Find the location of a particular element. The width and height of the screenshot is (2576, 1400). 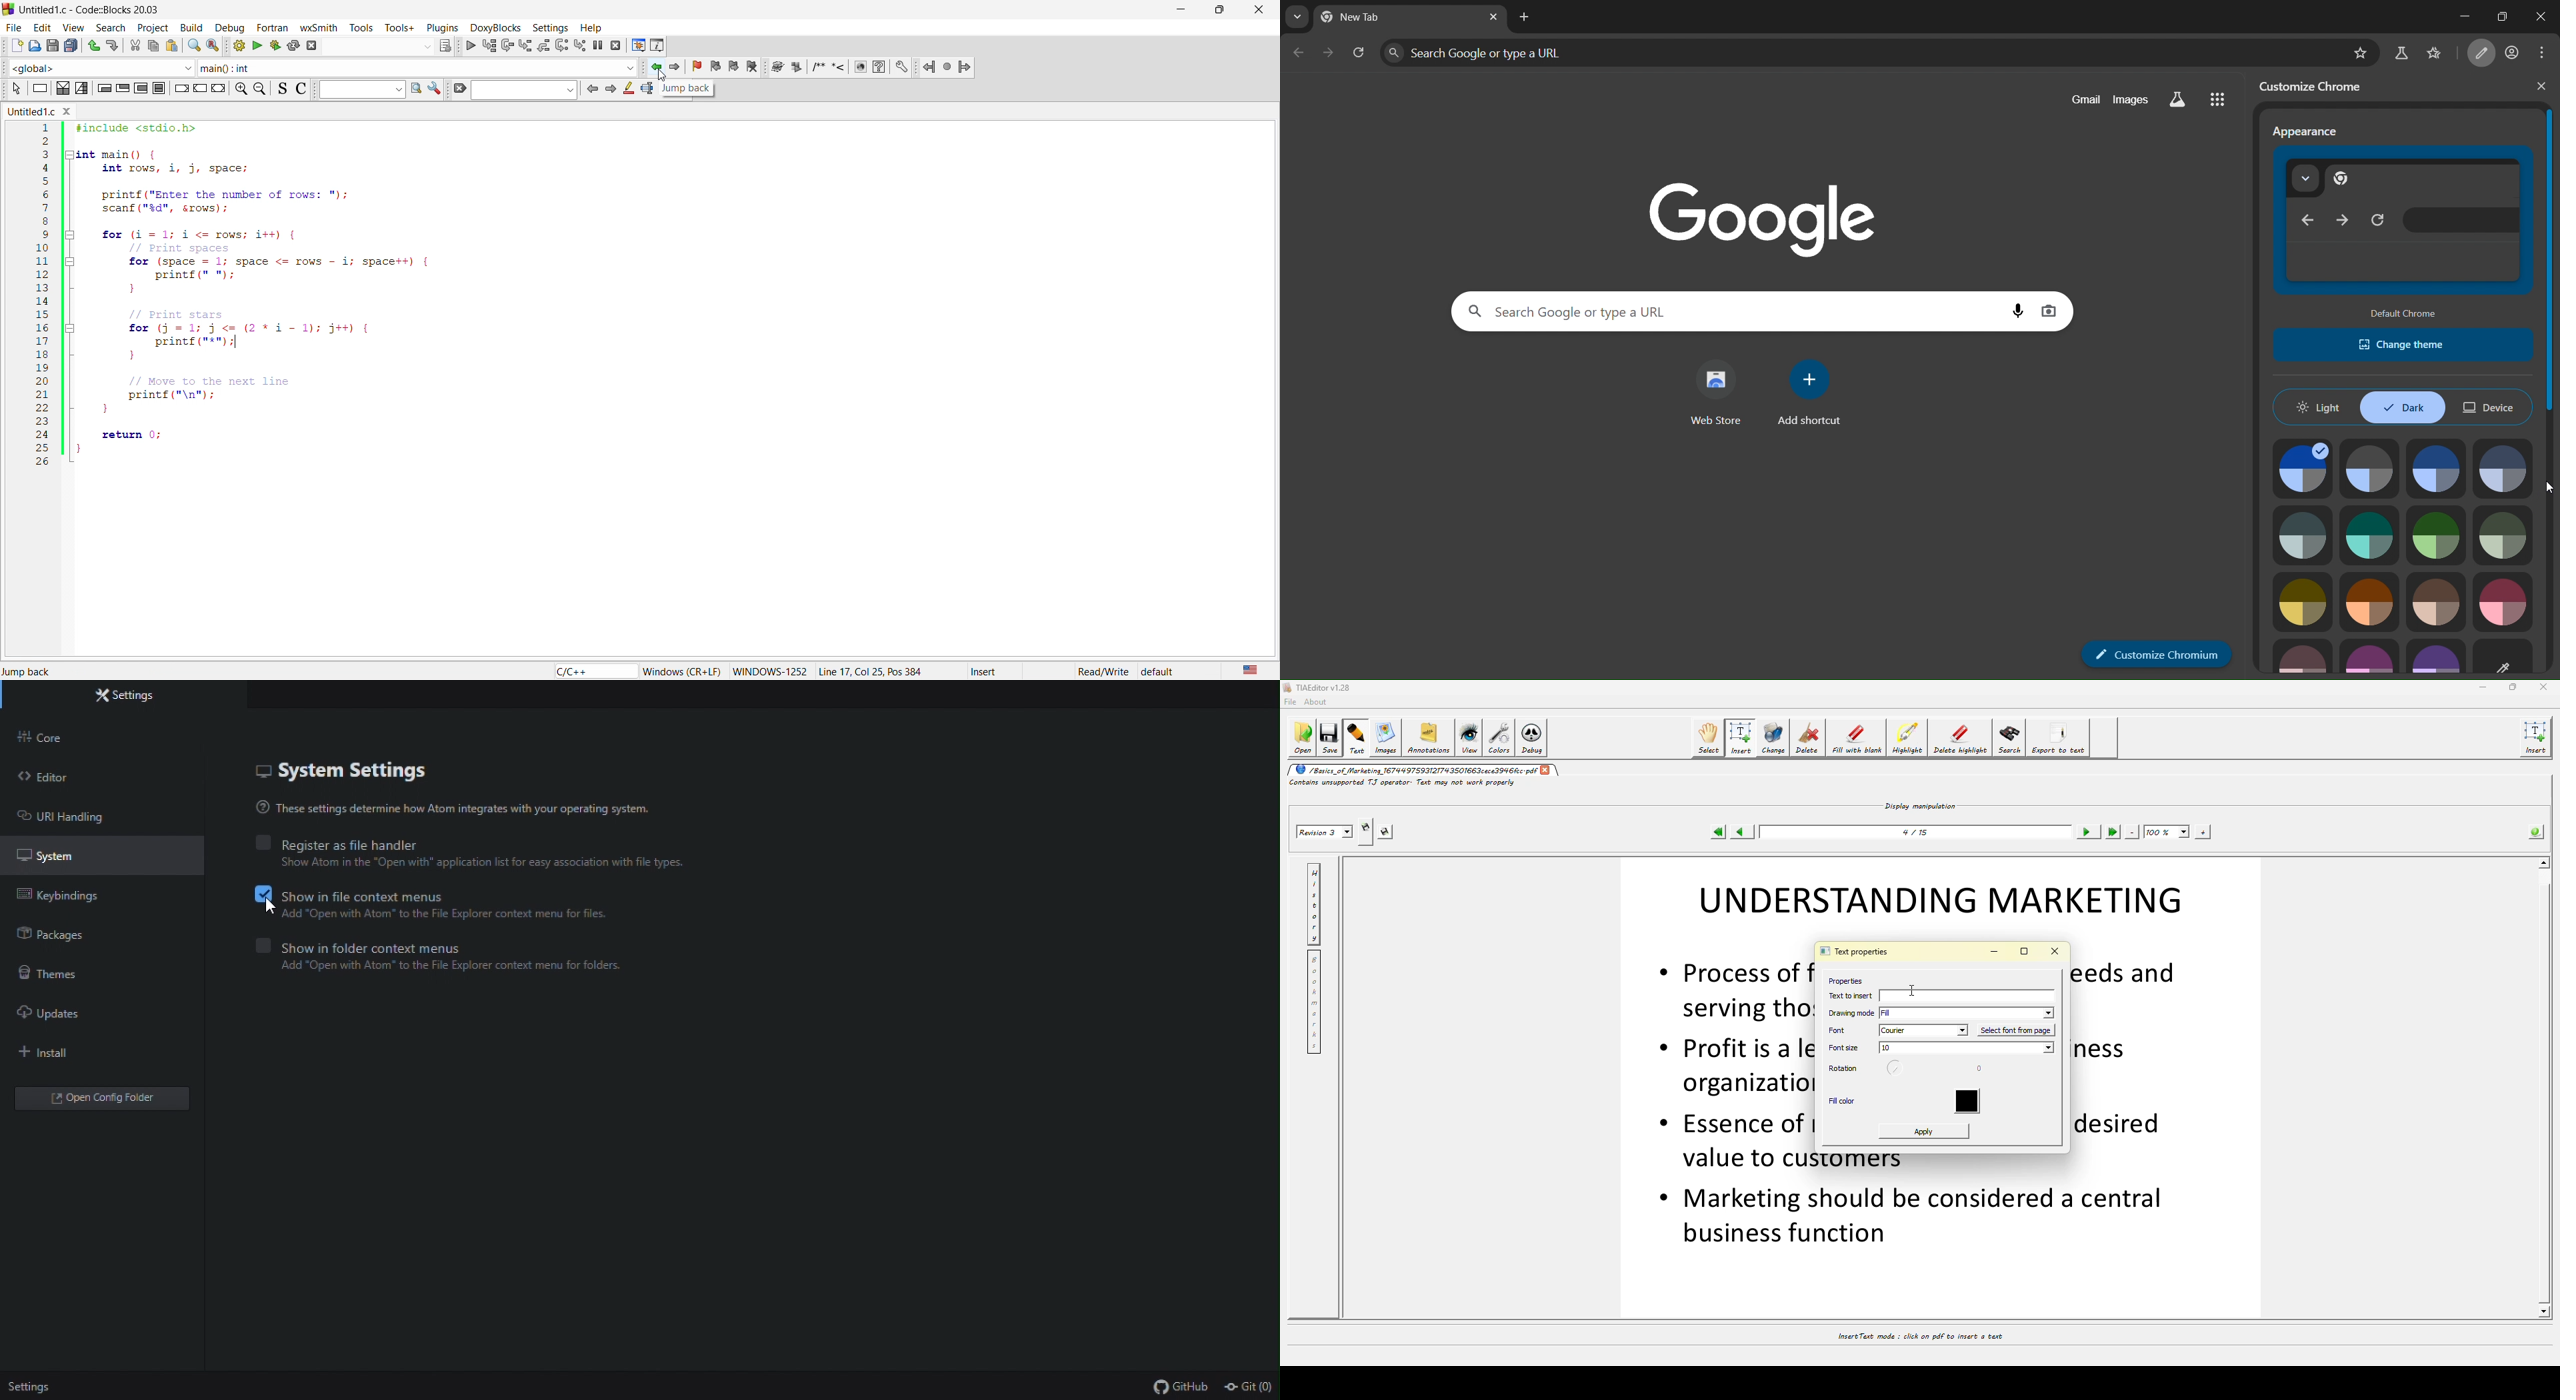

display manipulation is located at coordinates (1922, 805).